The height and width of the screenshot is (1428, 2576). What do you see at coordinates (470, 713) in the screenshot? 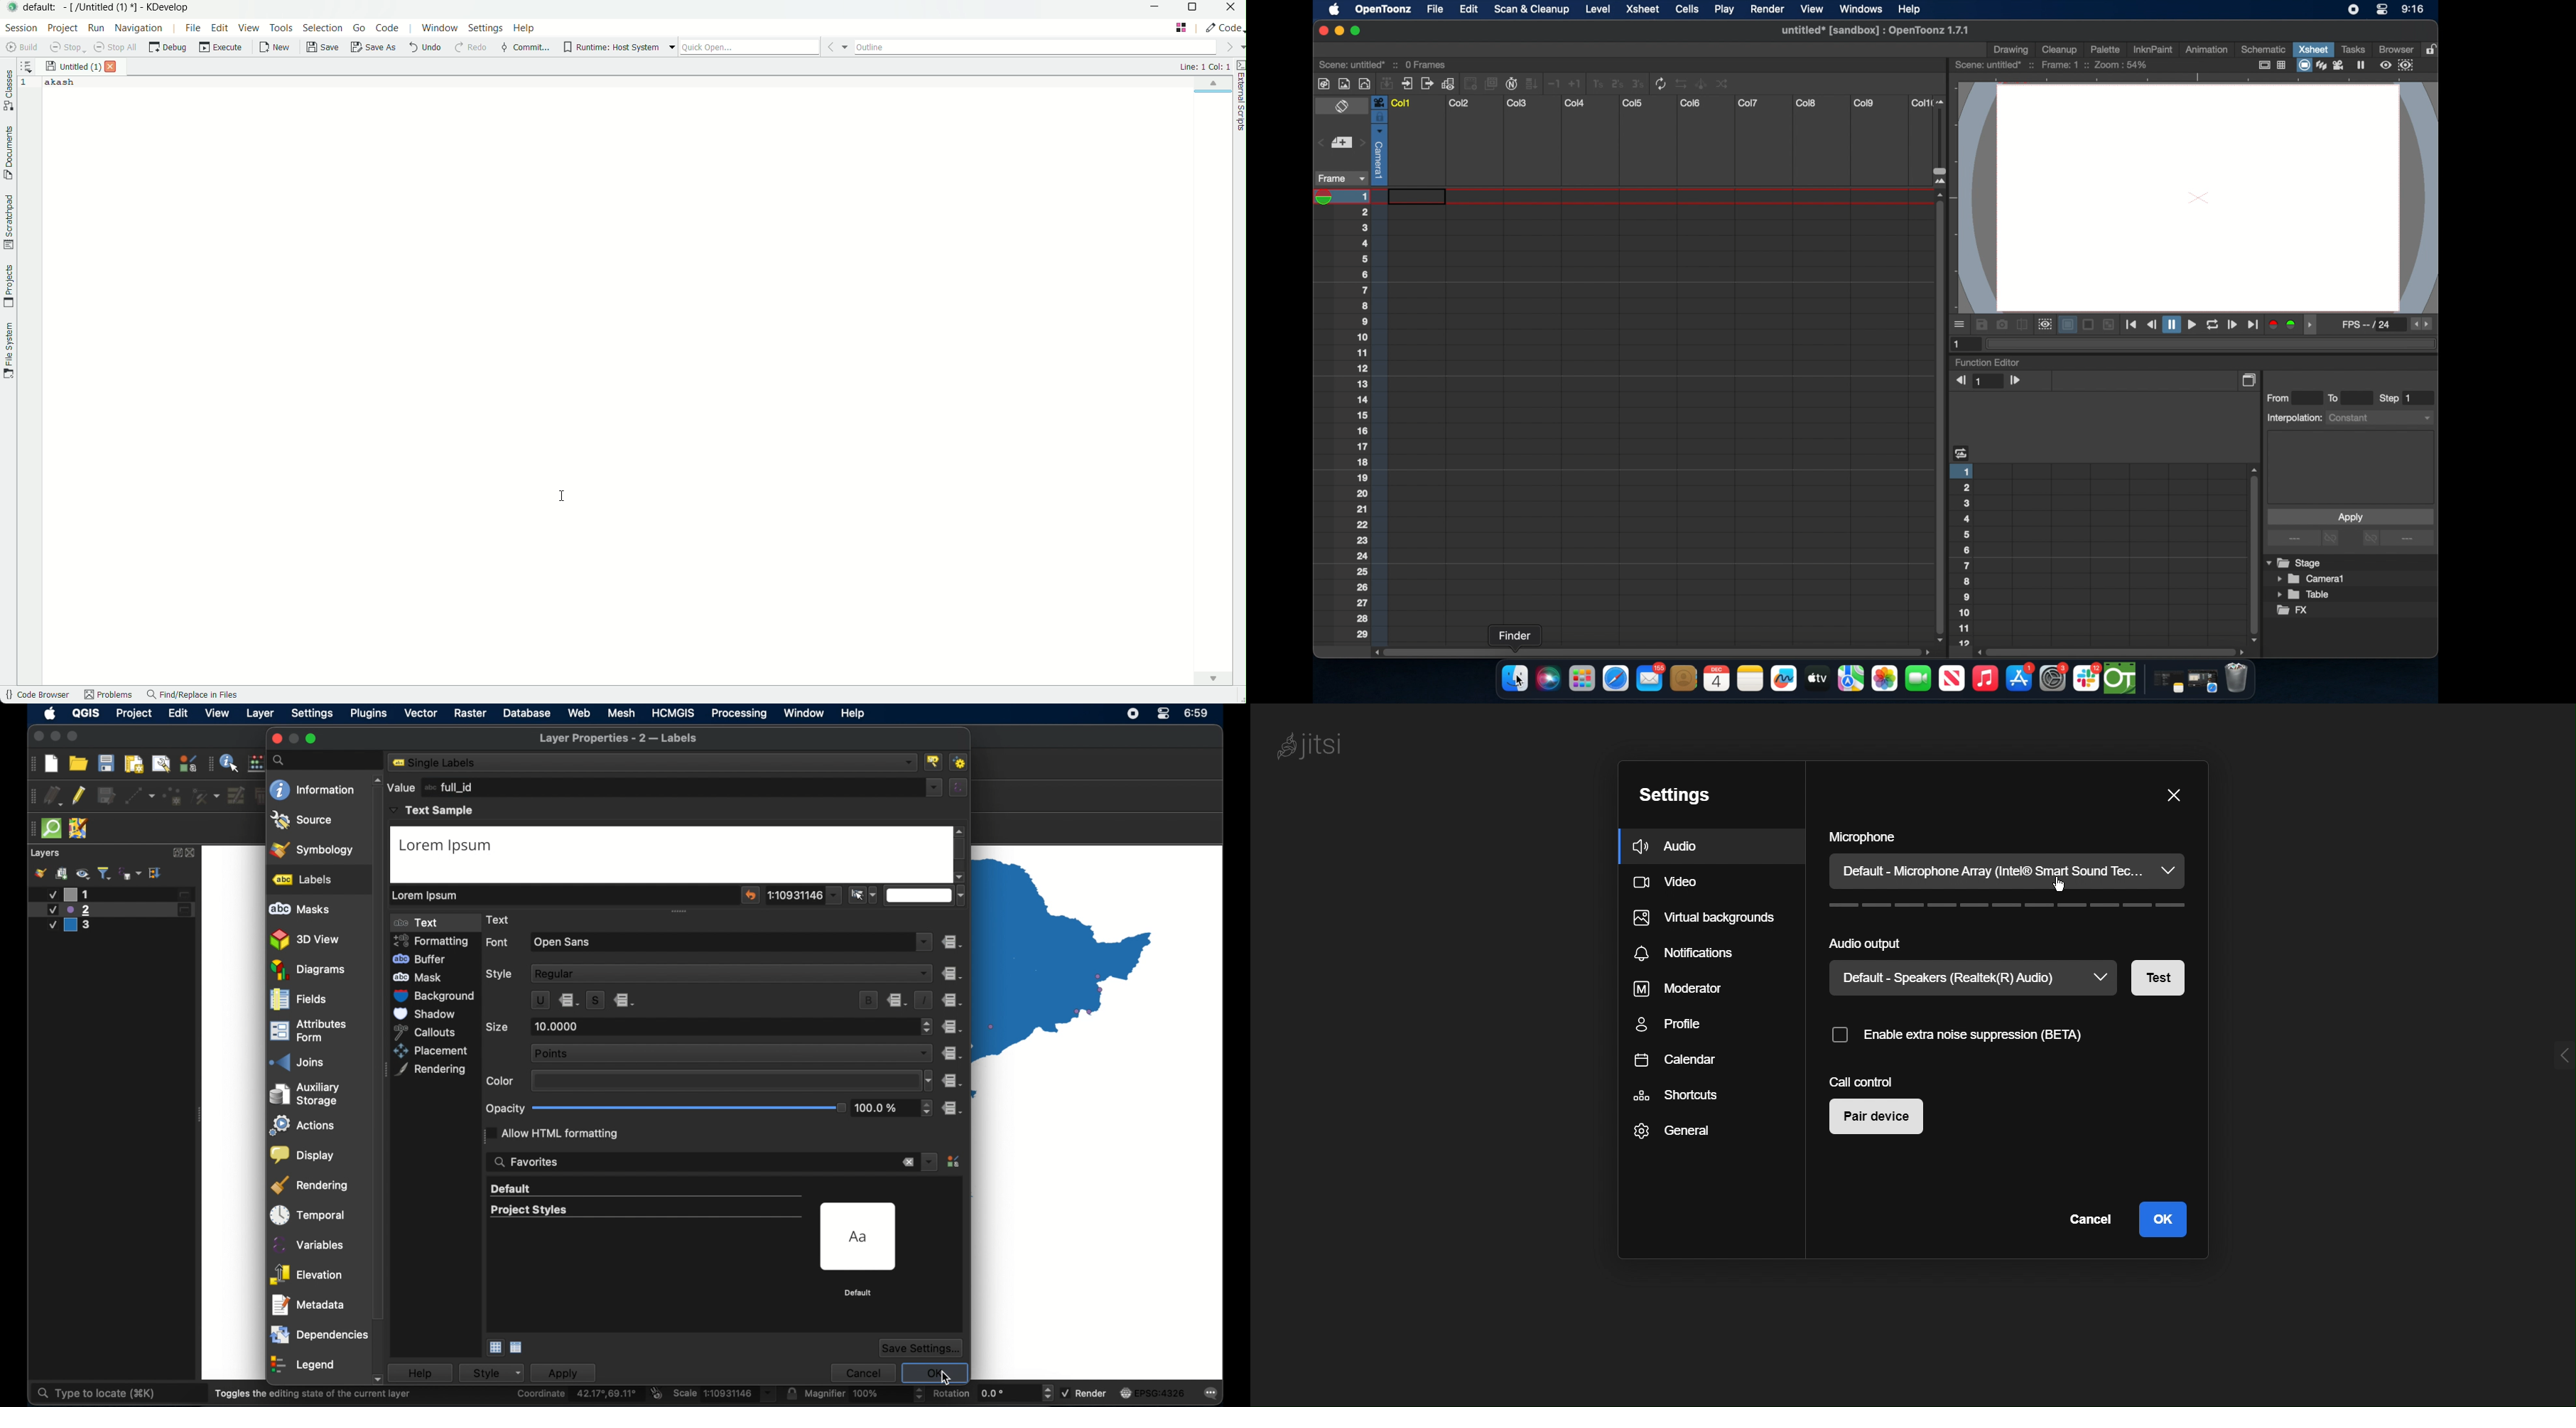
I see `raster` at bounding box center [470, 713].